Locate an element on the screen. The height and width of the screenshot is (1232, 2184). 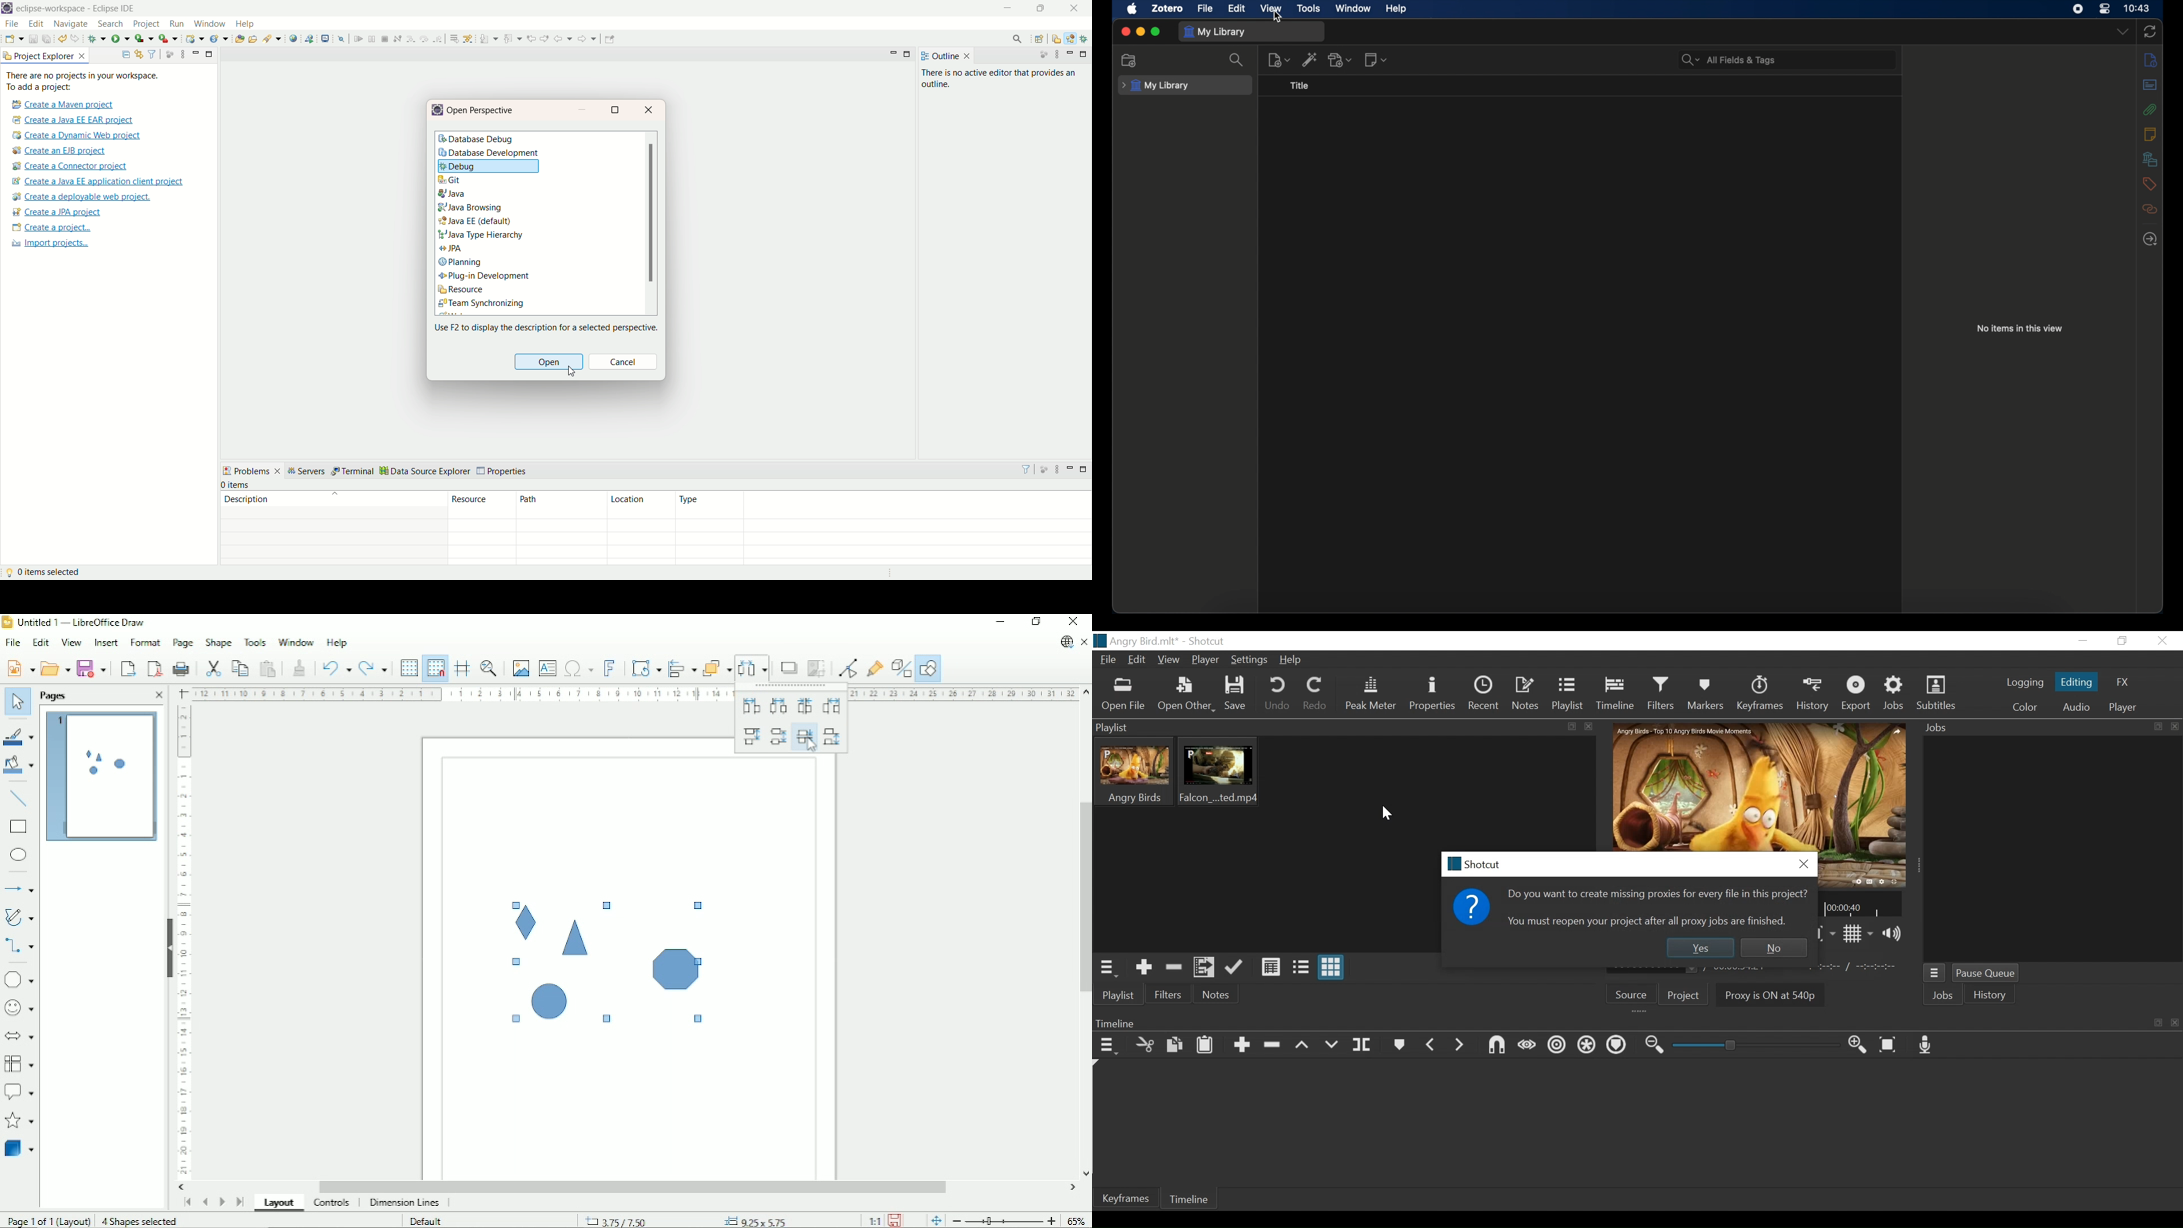
rectangle is located at coordinates (18, 827).